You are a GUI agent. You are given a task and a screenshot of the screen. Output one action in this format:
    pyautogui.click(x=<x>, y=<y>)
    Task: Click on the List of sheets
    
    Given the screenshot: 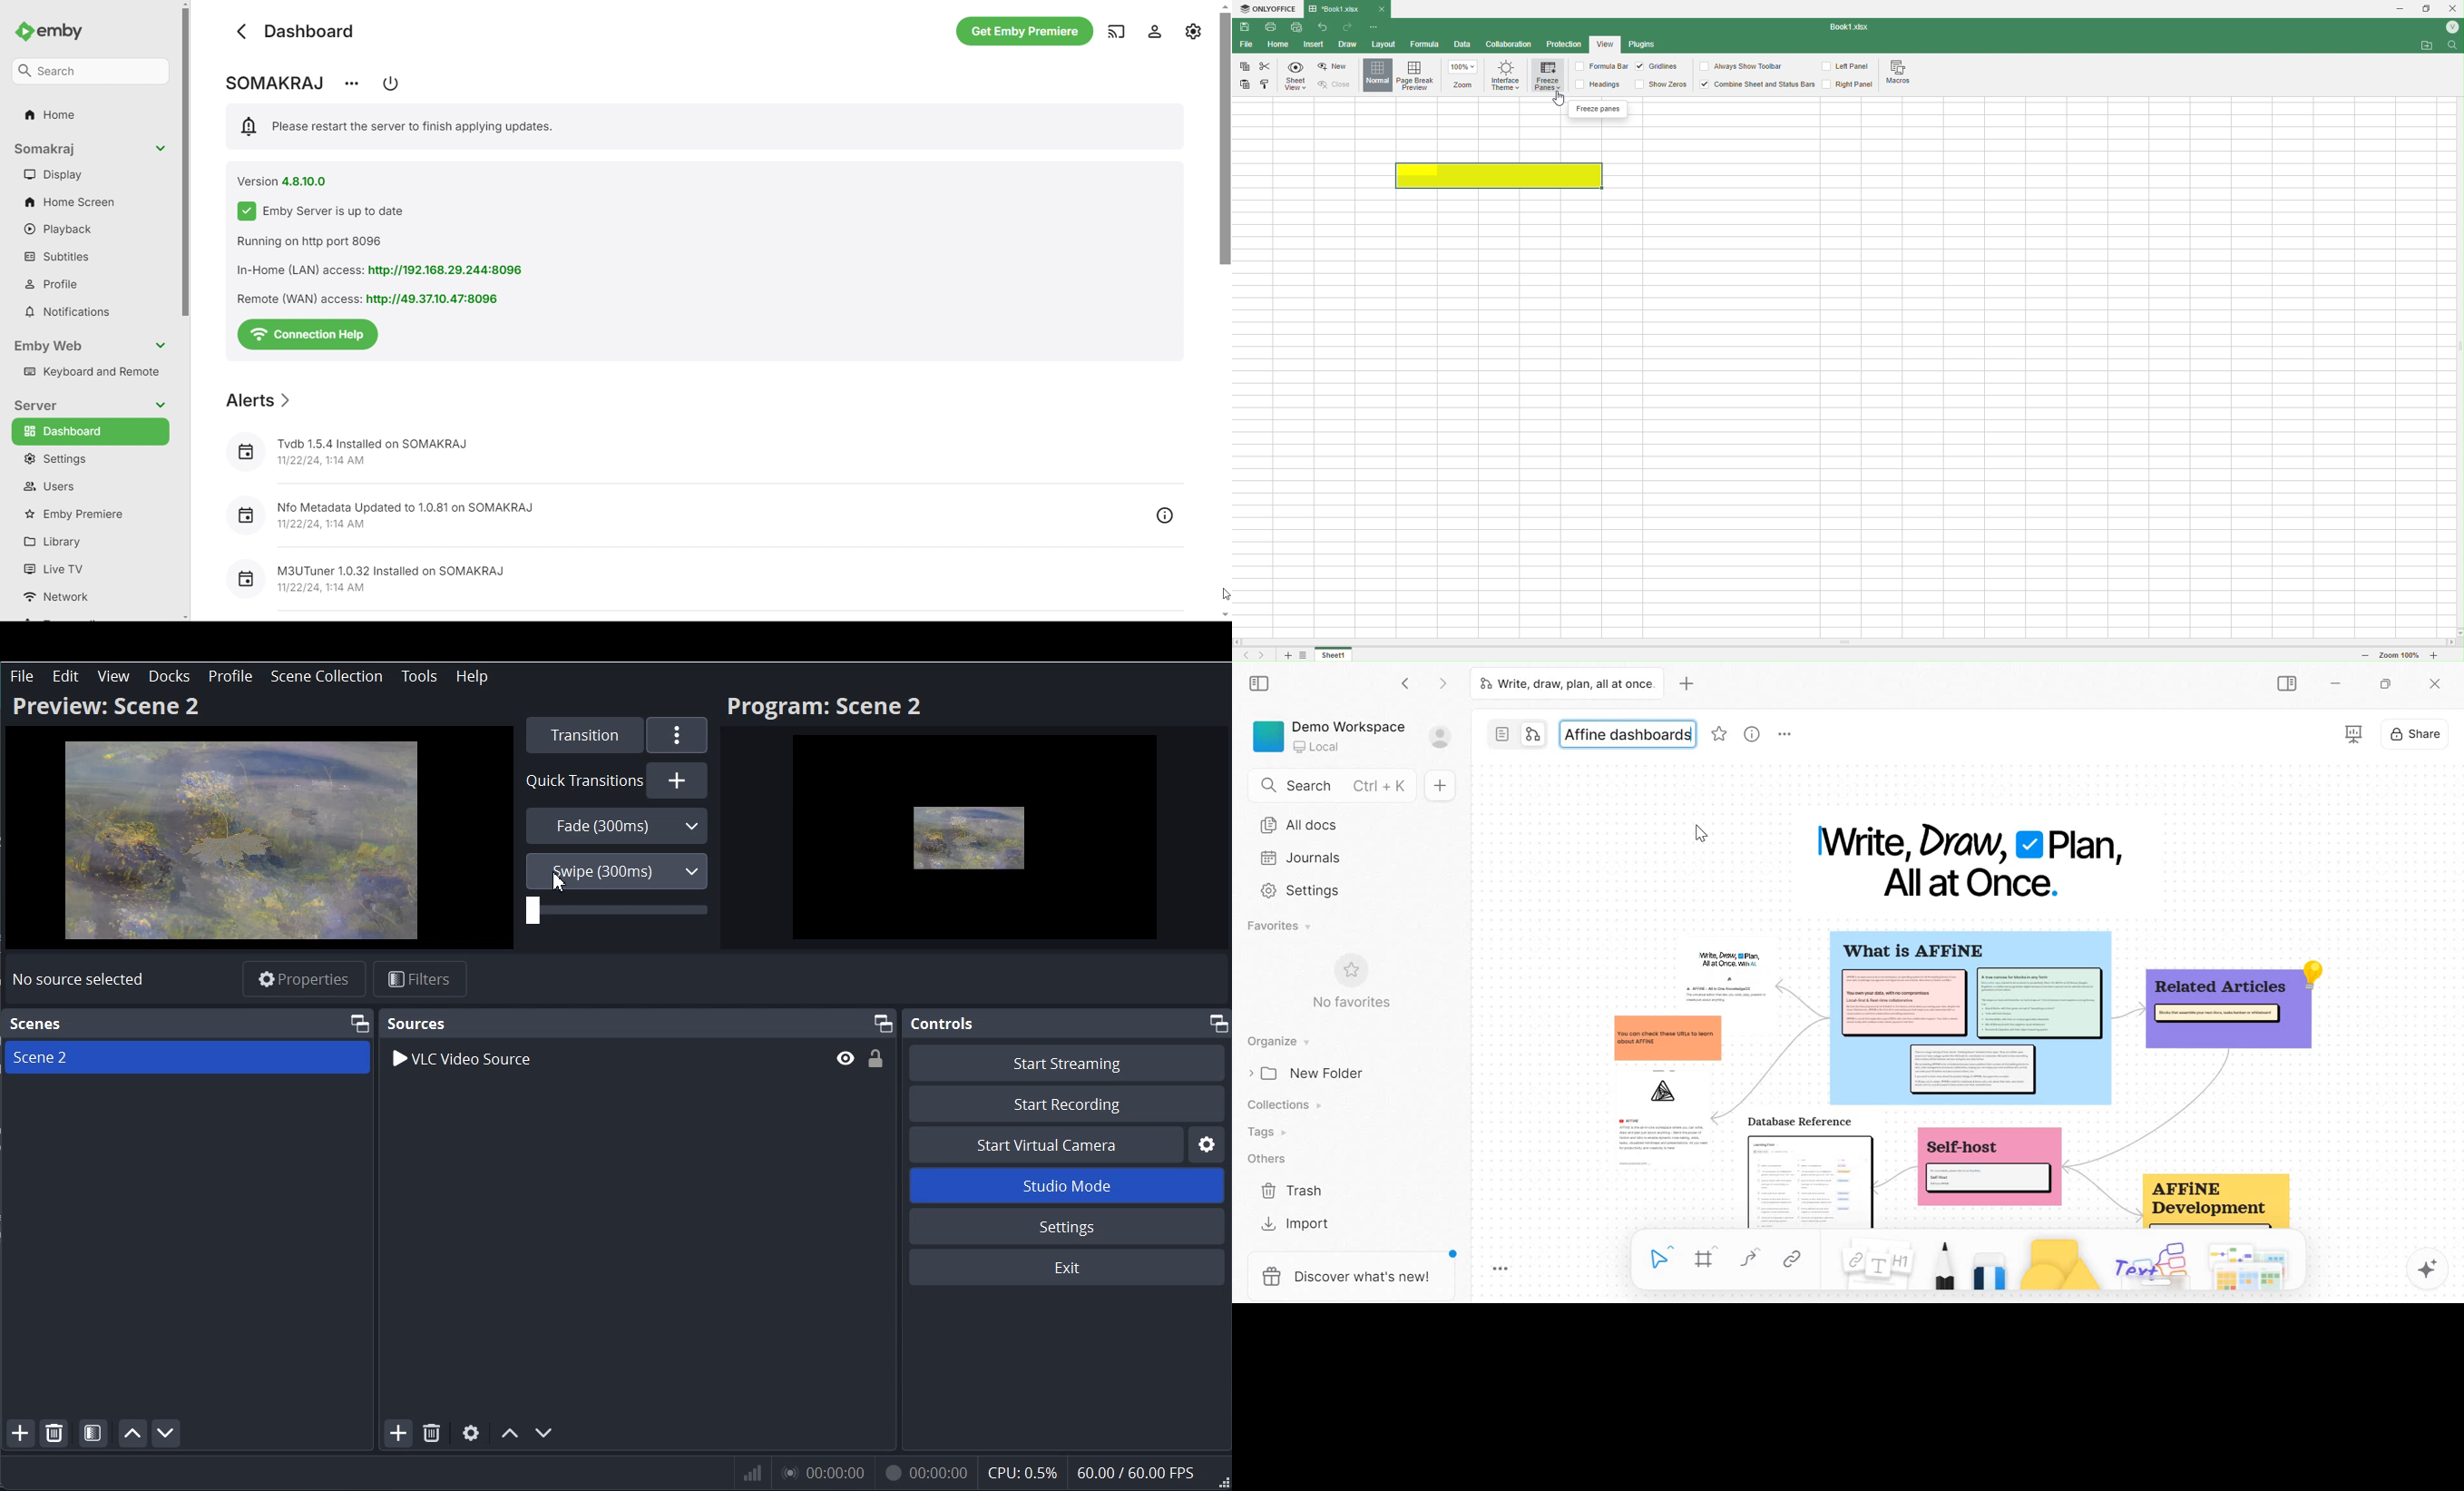 What is the action you would take?
    pyautogui.click(x=1307, y=655)
    